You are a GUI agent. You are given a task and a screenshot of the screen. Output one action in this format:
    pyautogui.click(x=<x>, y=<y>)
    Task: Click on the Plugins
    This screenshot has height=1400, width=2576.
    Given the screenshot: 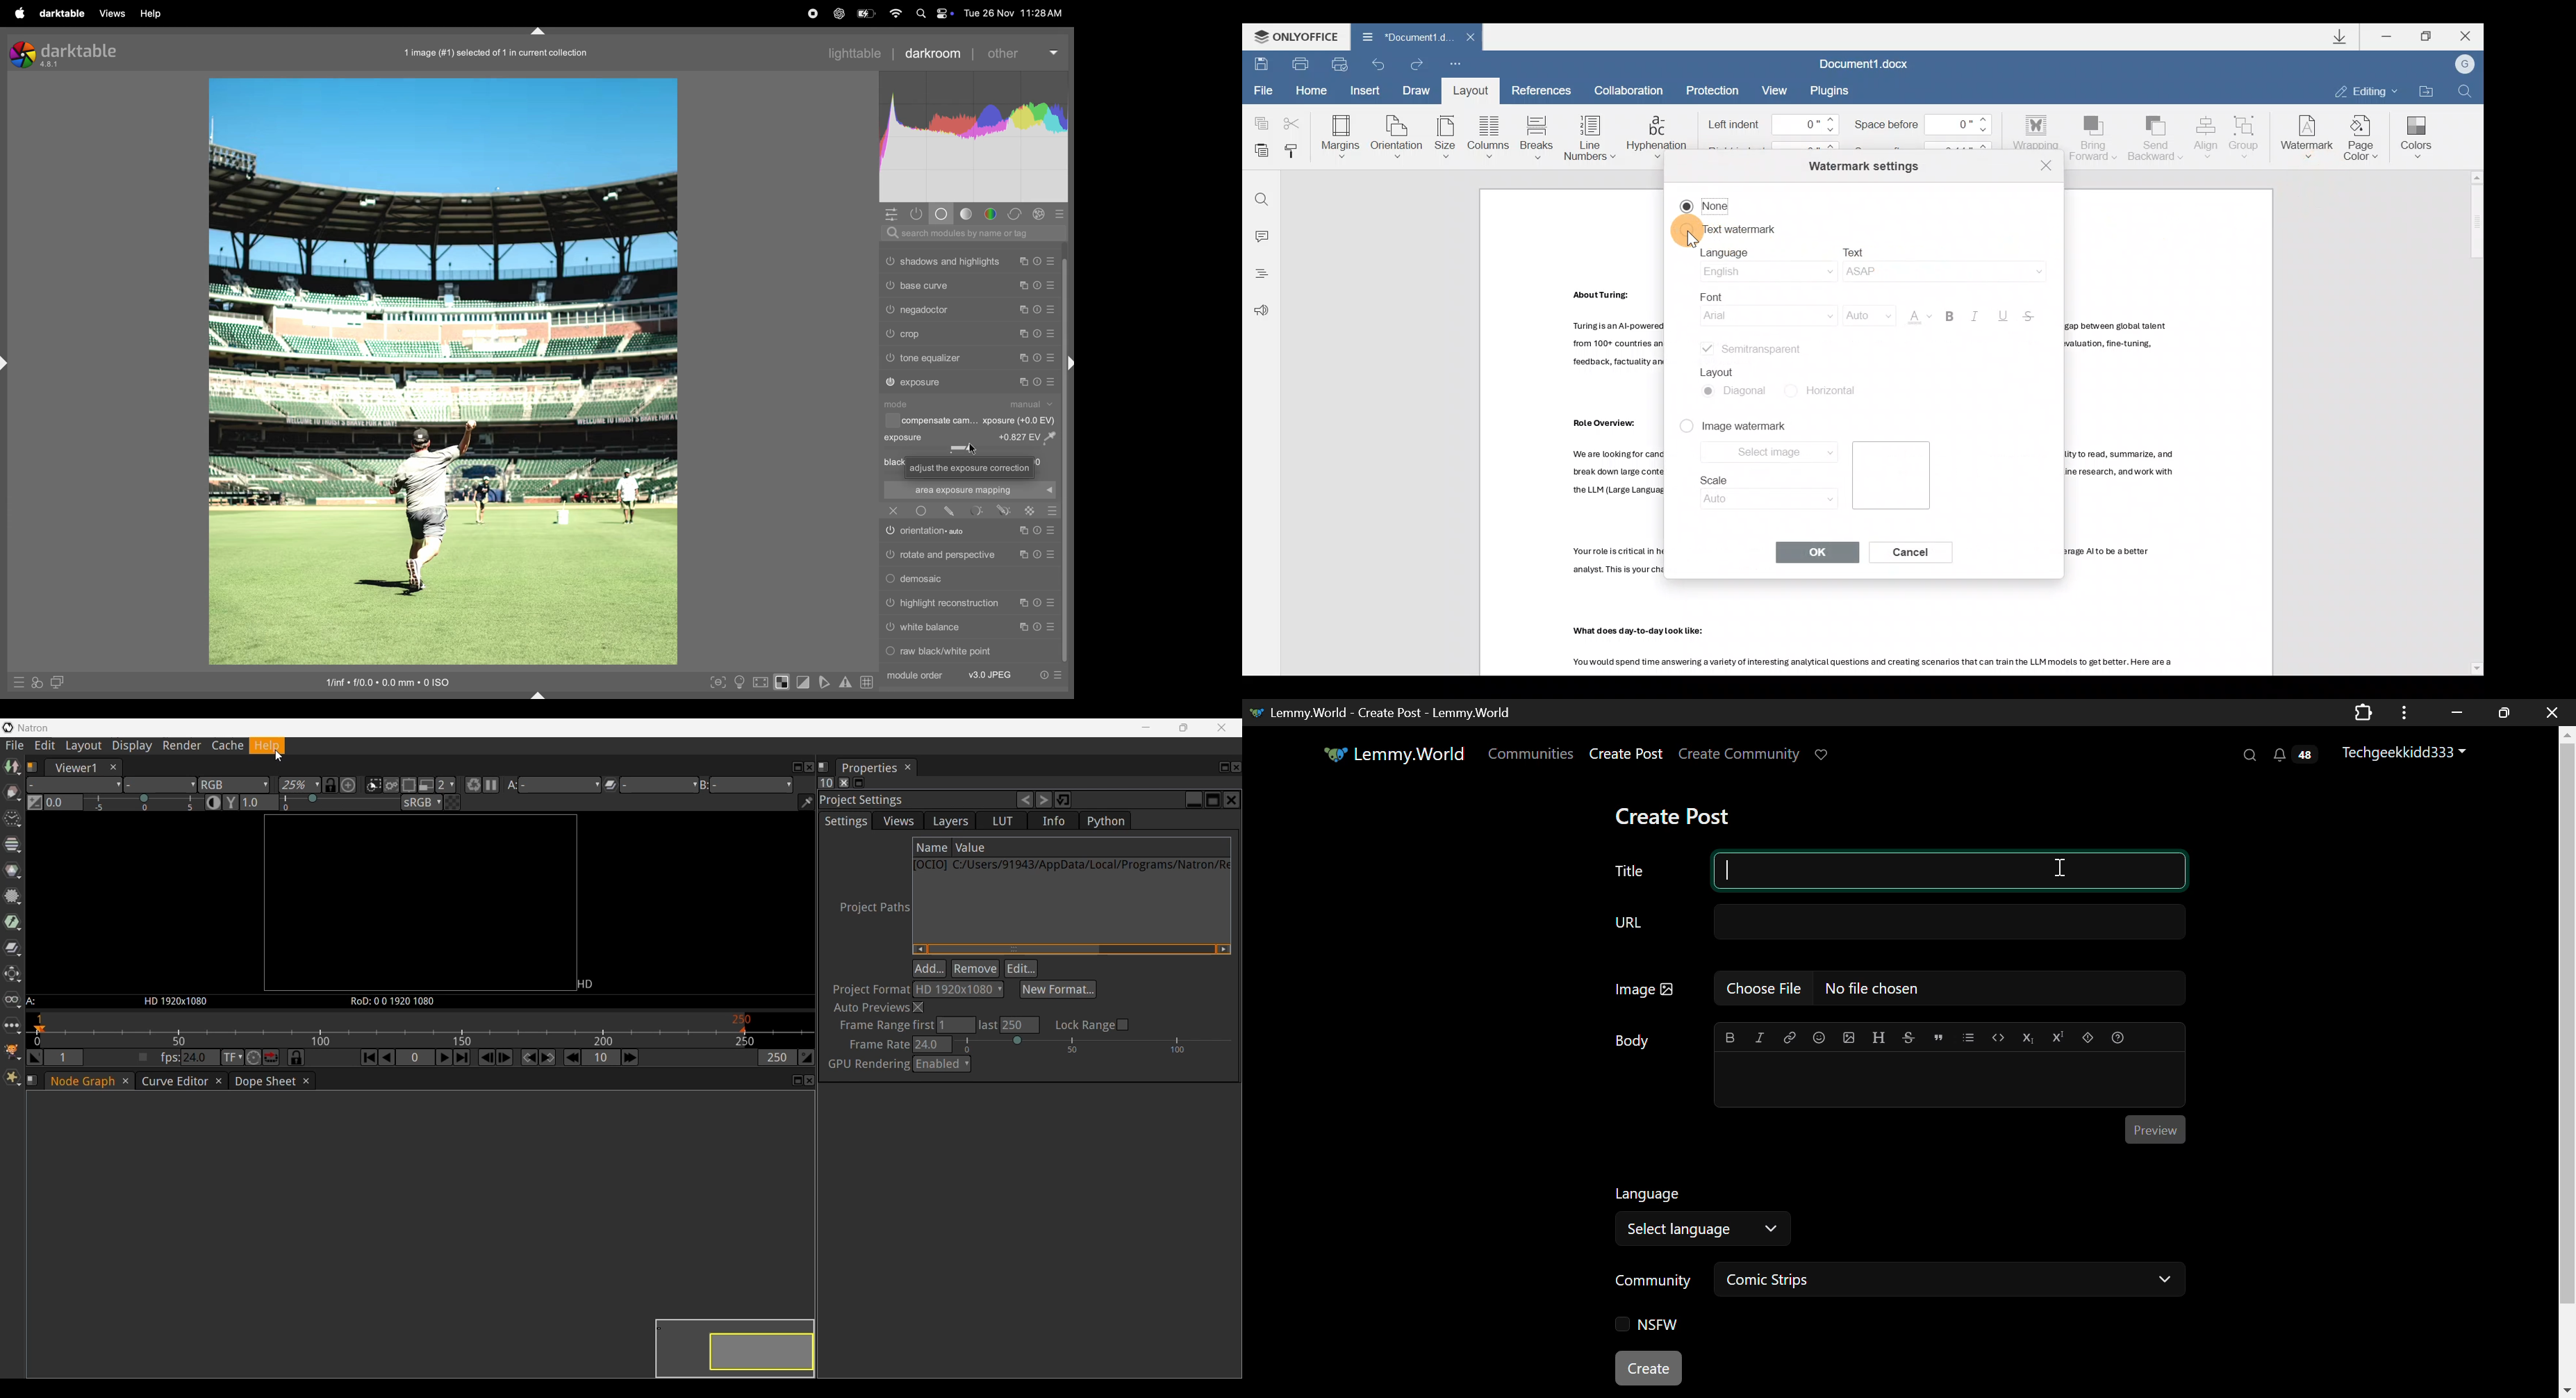 What is the action you would take?
    pyautogui.click(x=1832, y=91)
    